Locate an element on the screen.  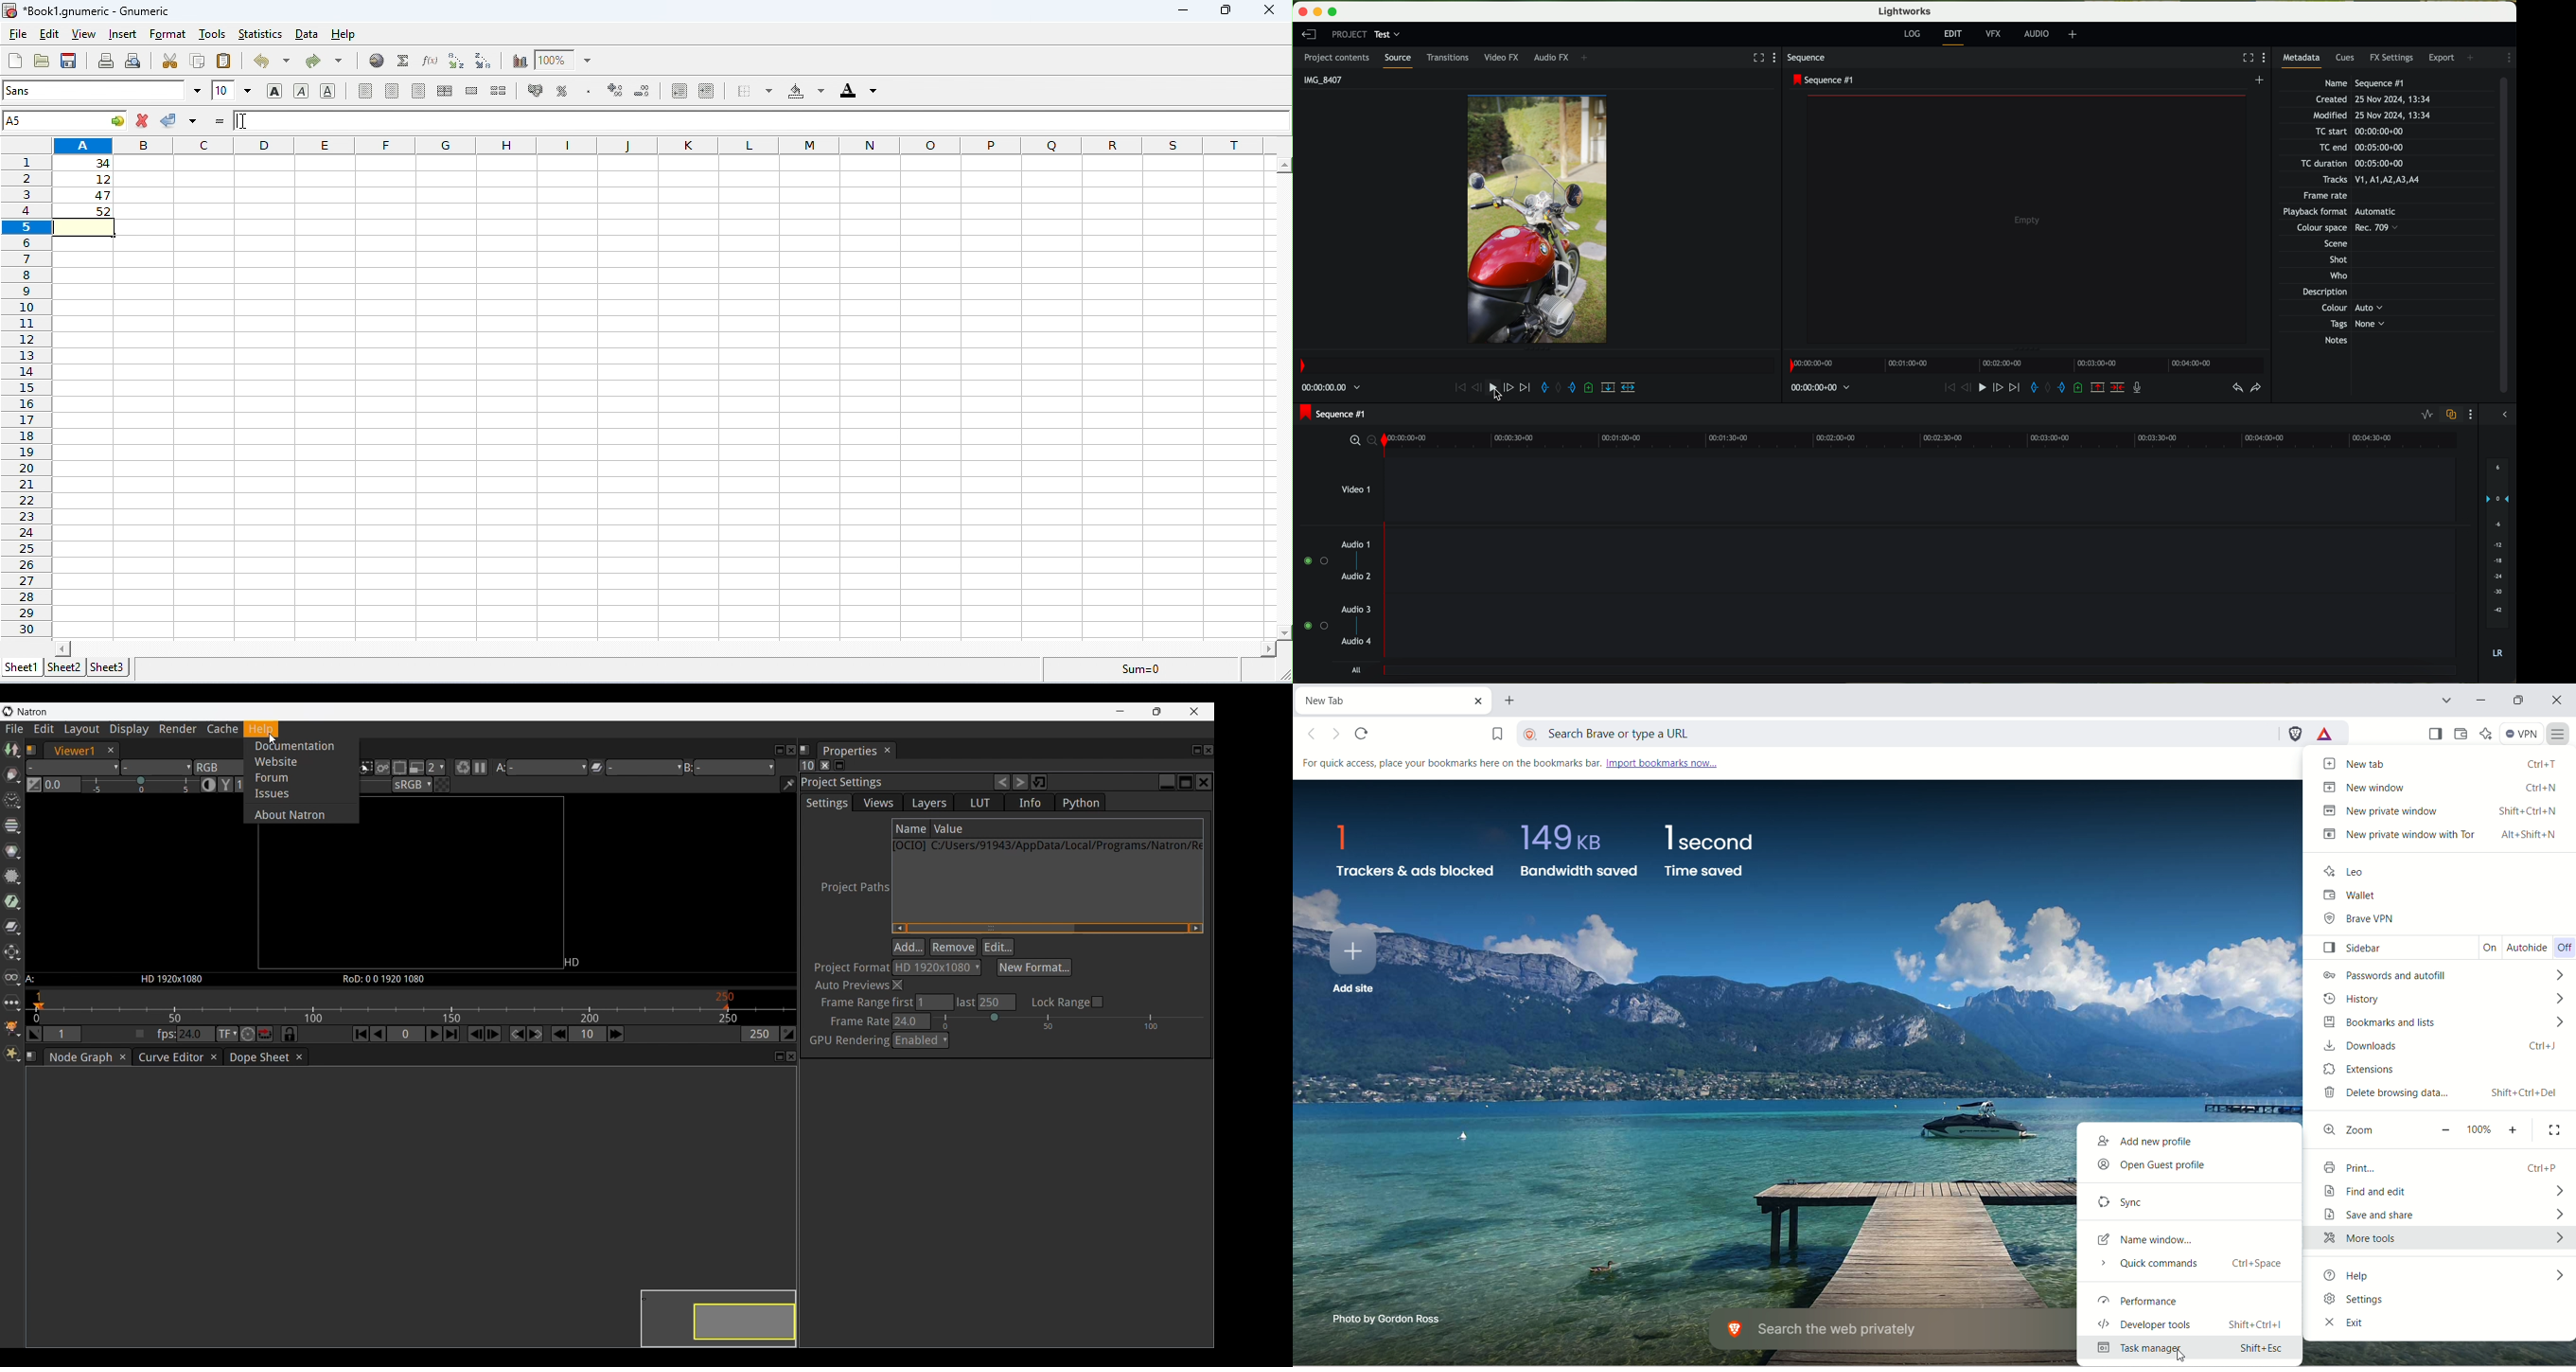
bold is located at coordinates (275, 92).